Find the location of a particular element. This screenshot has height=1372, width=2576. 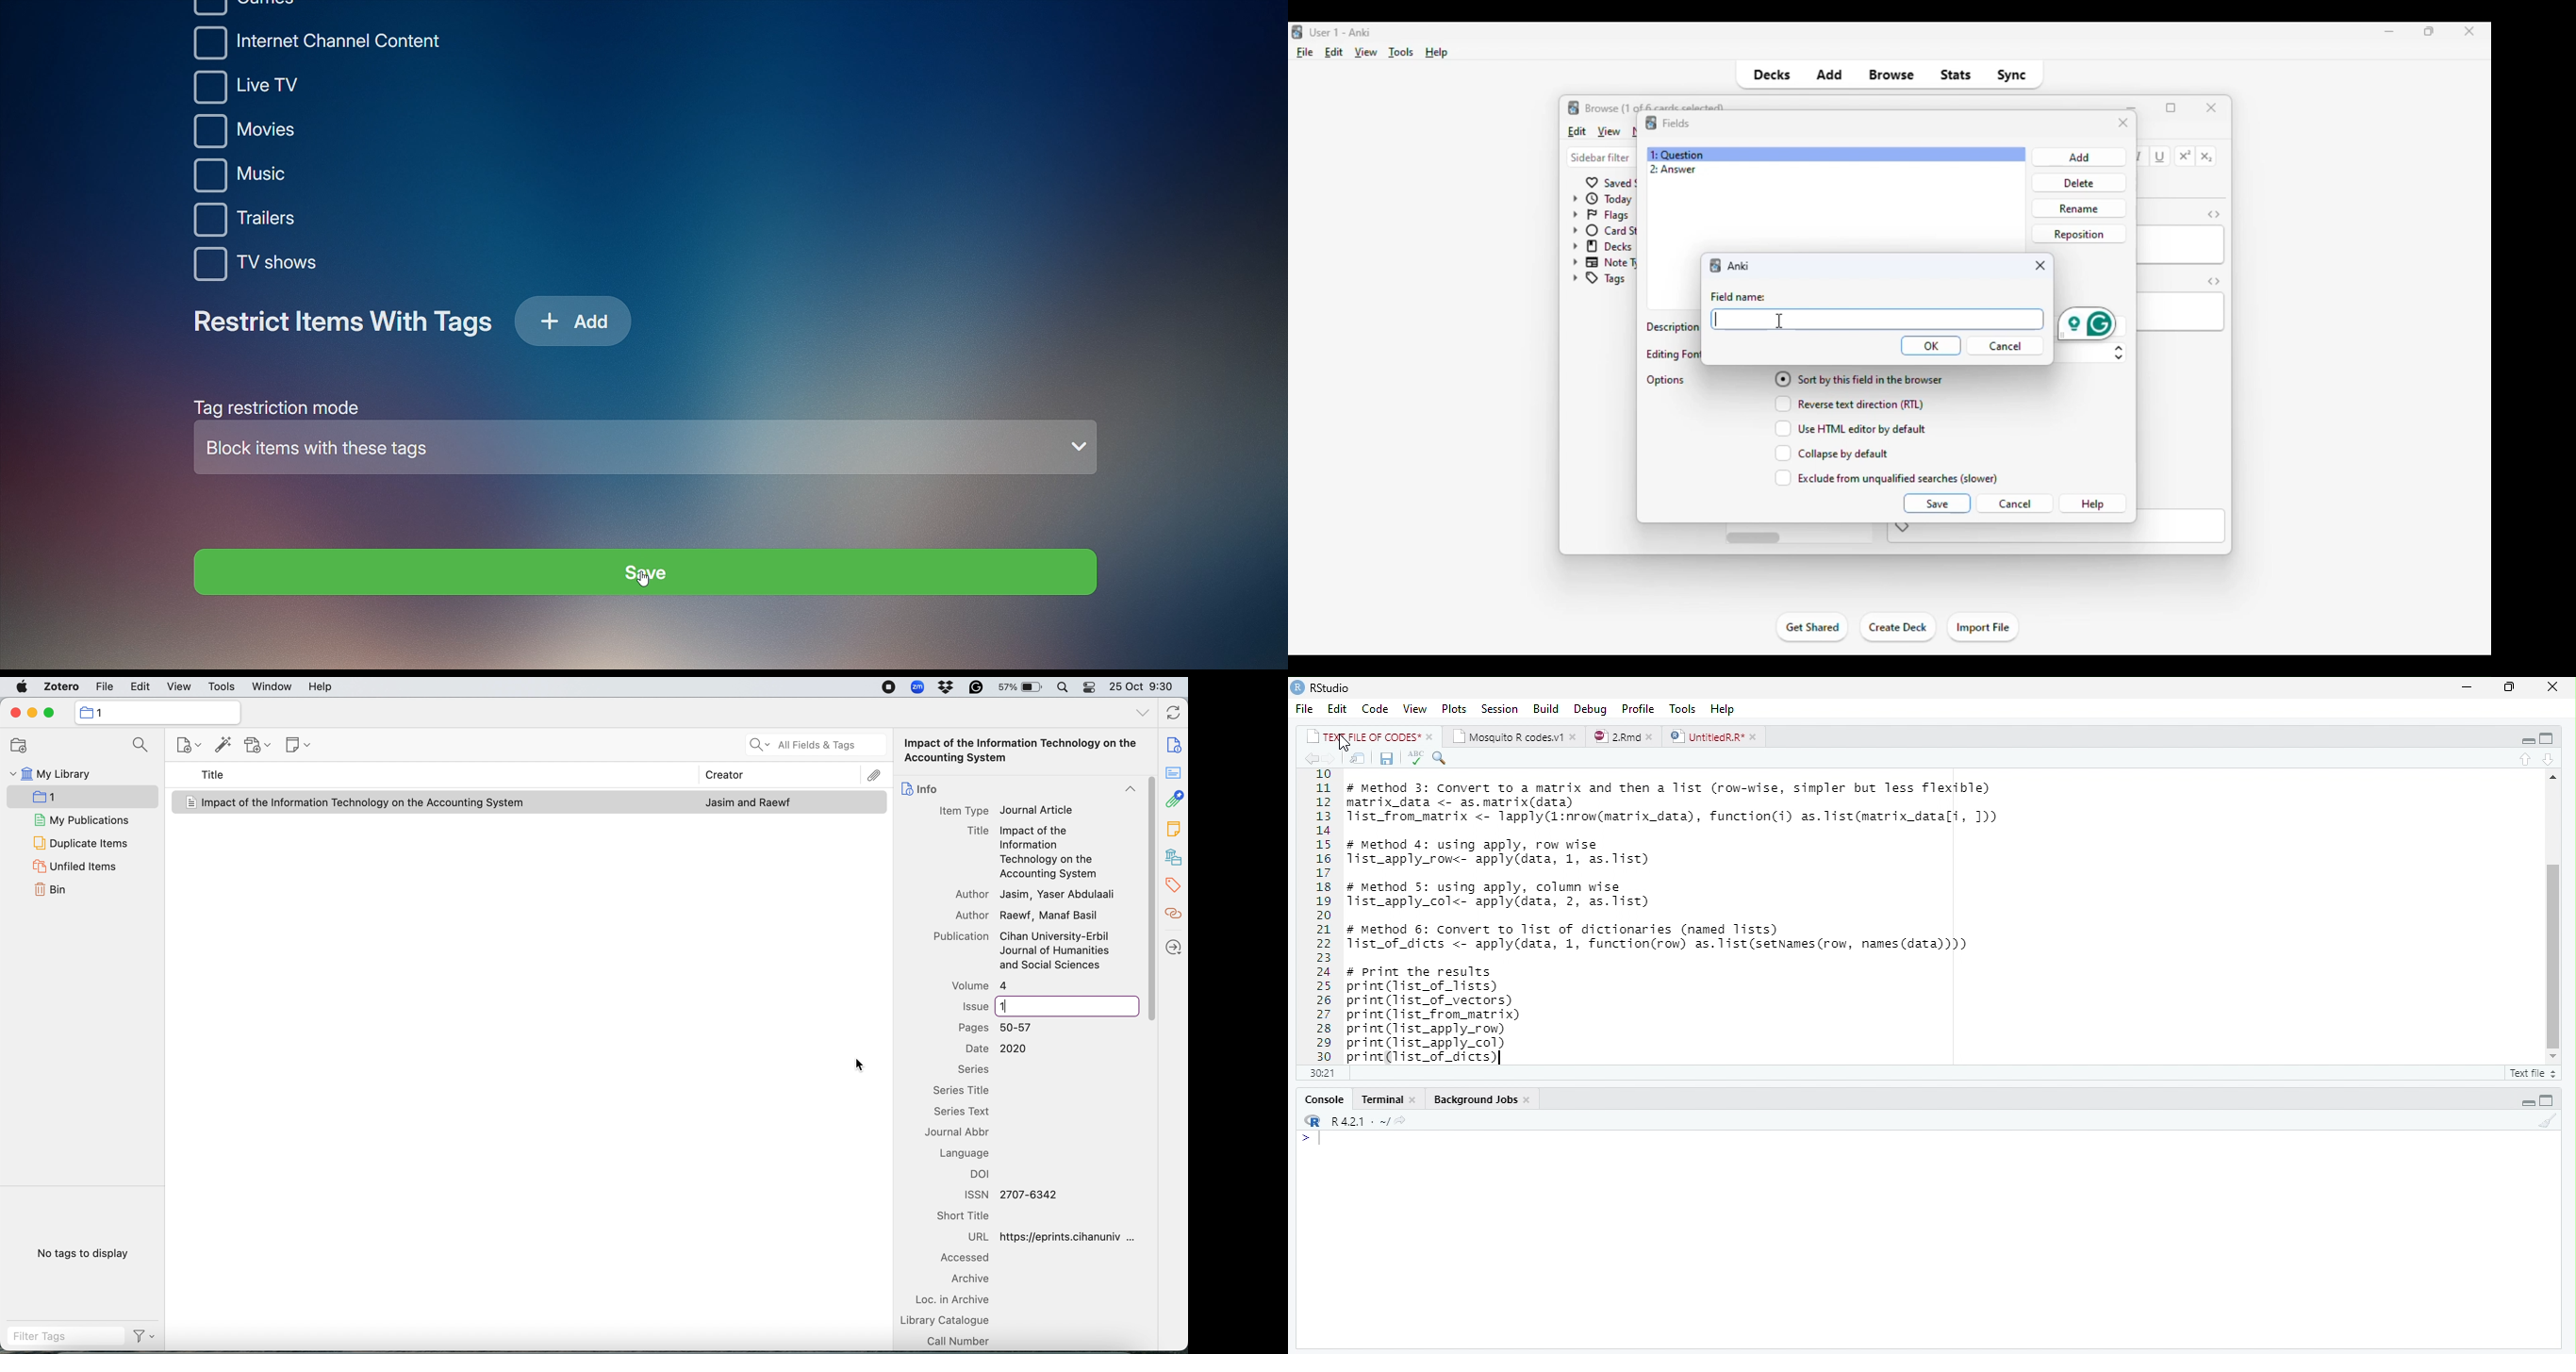

cursor is located at coordinates (1778, 322).